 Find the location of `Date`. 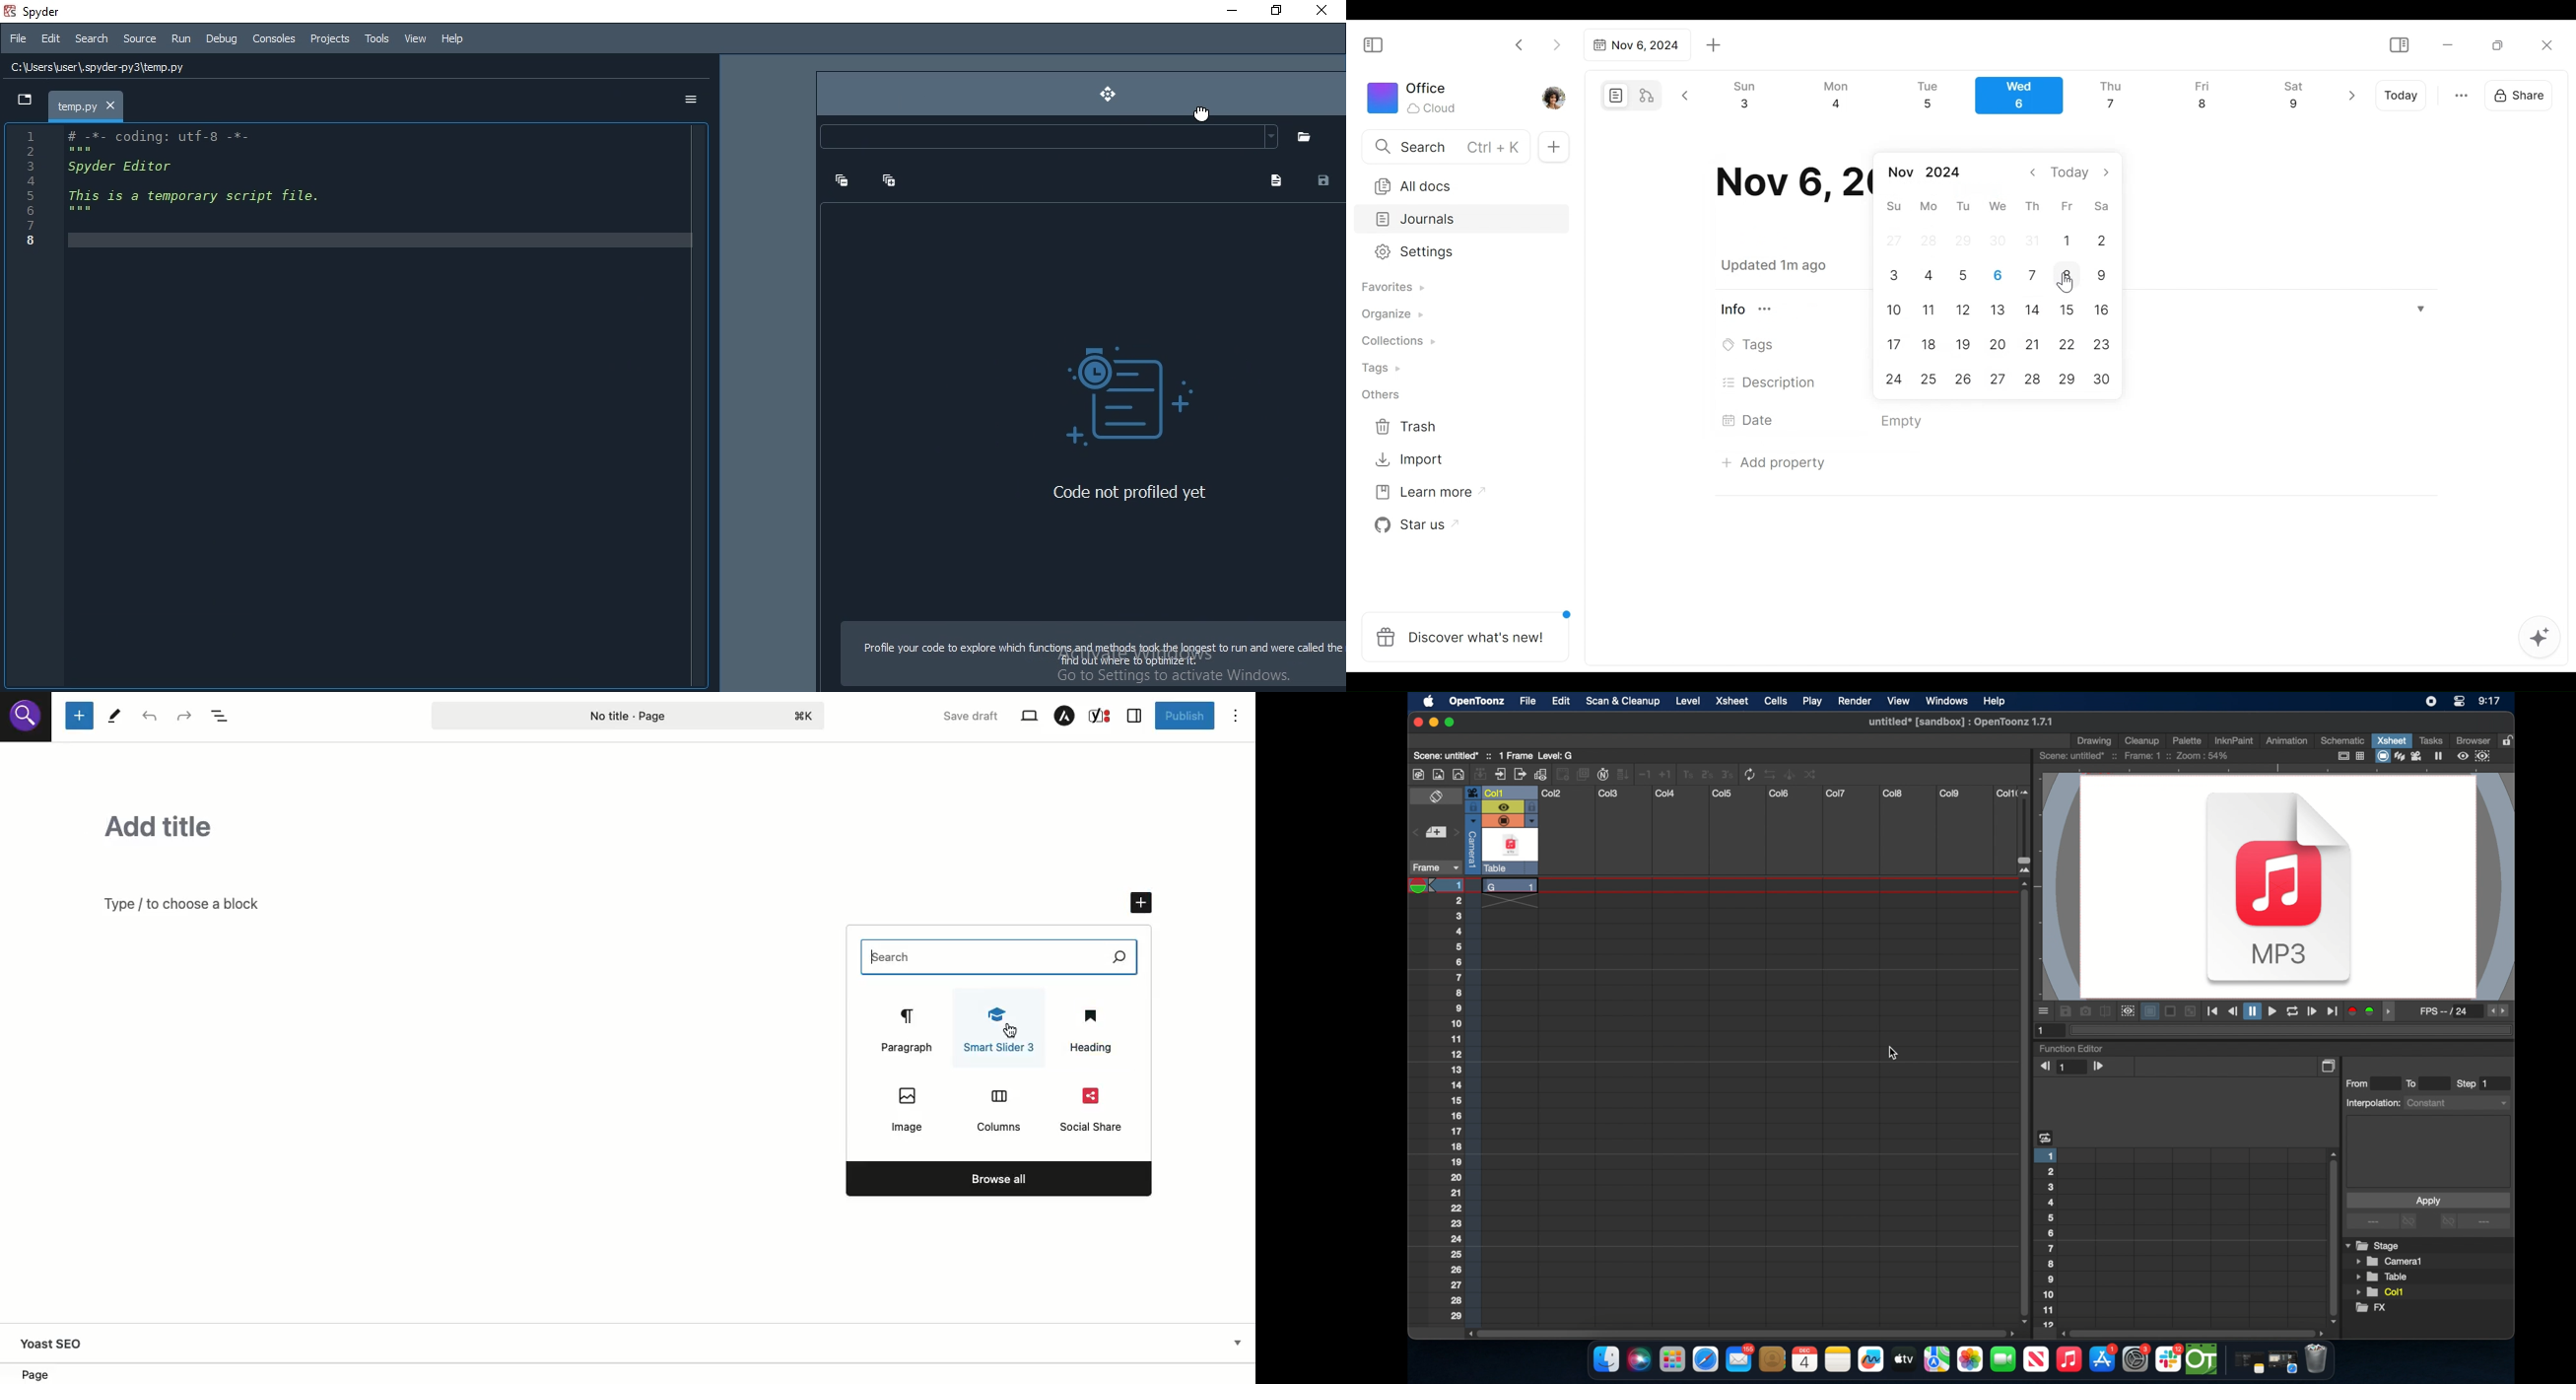

Date is located at coordinates (1752, 420).